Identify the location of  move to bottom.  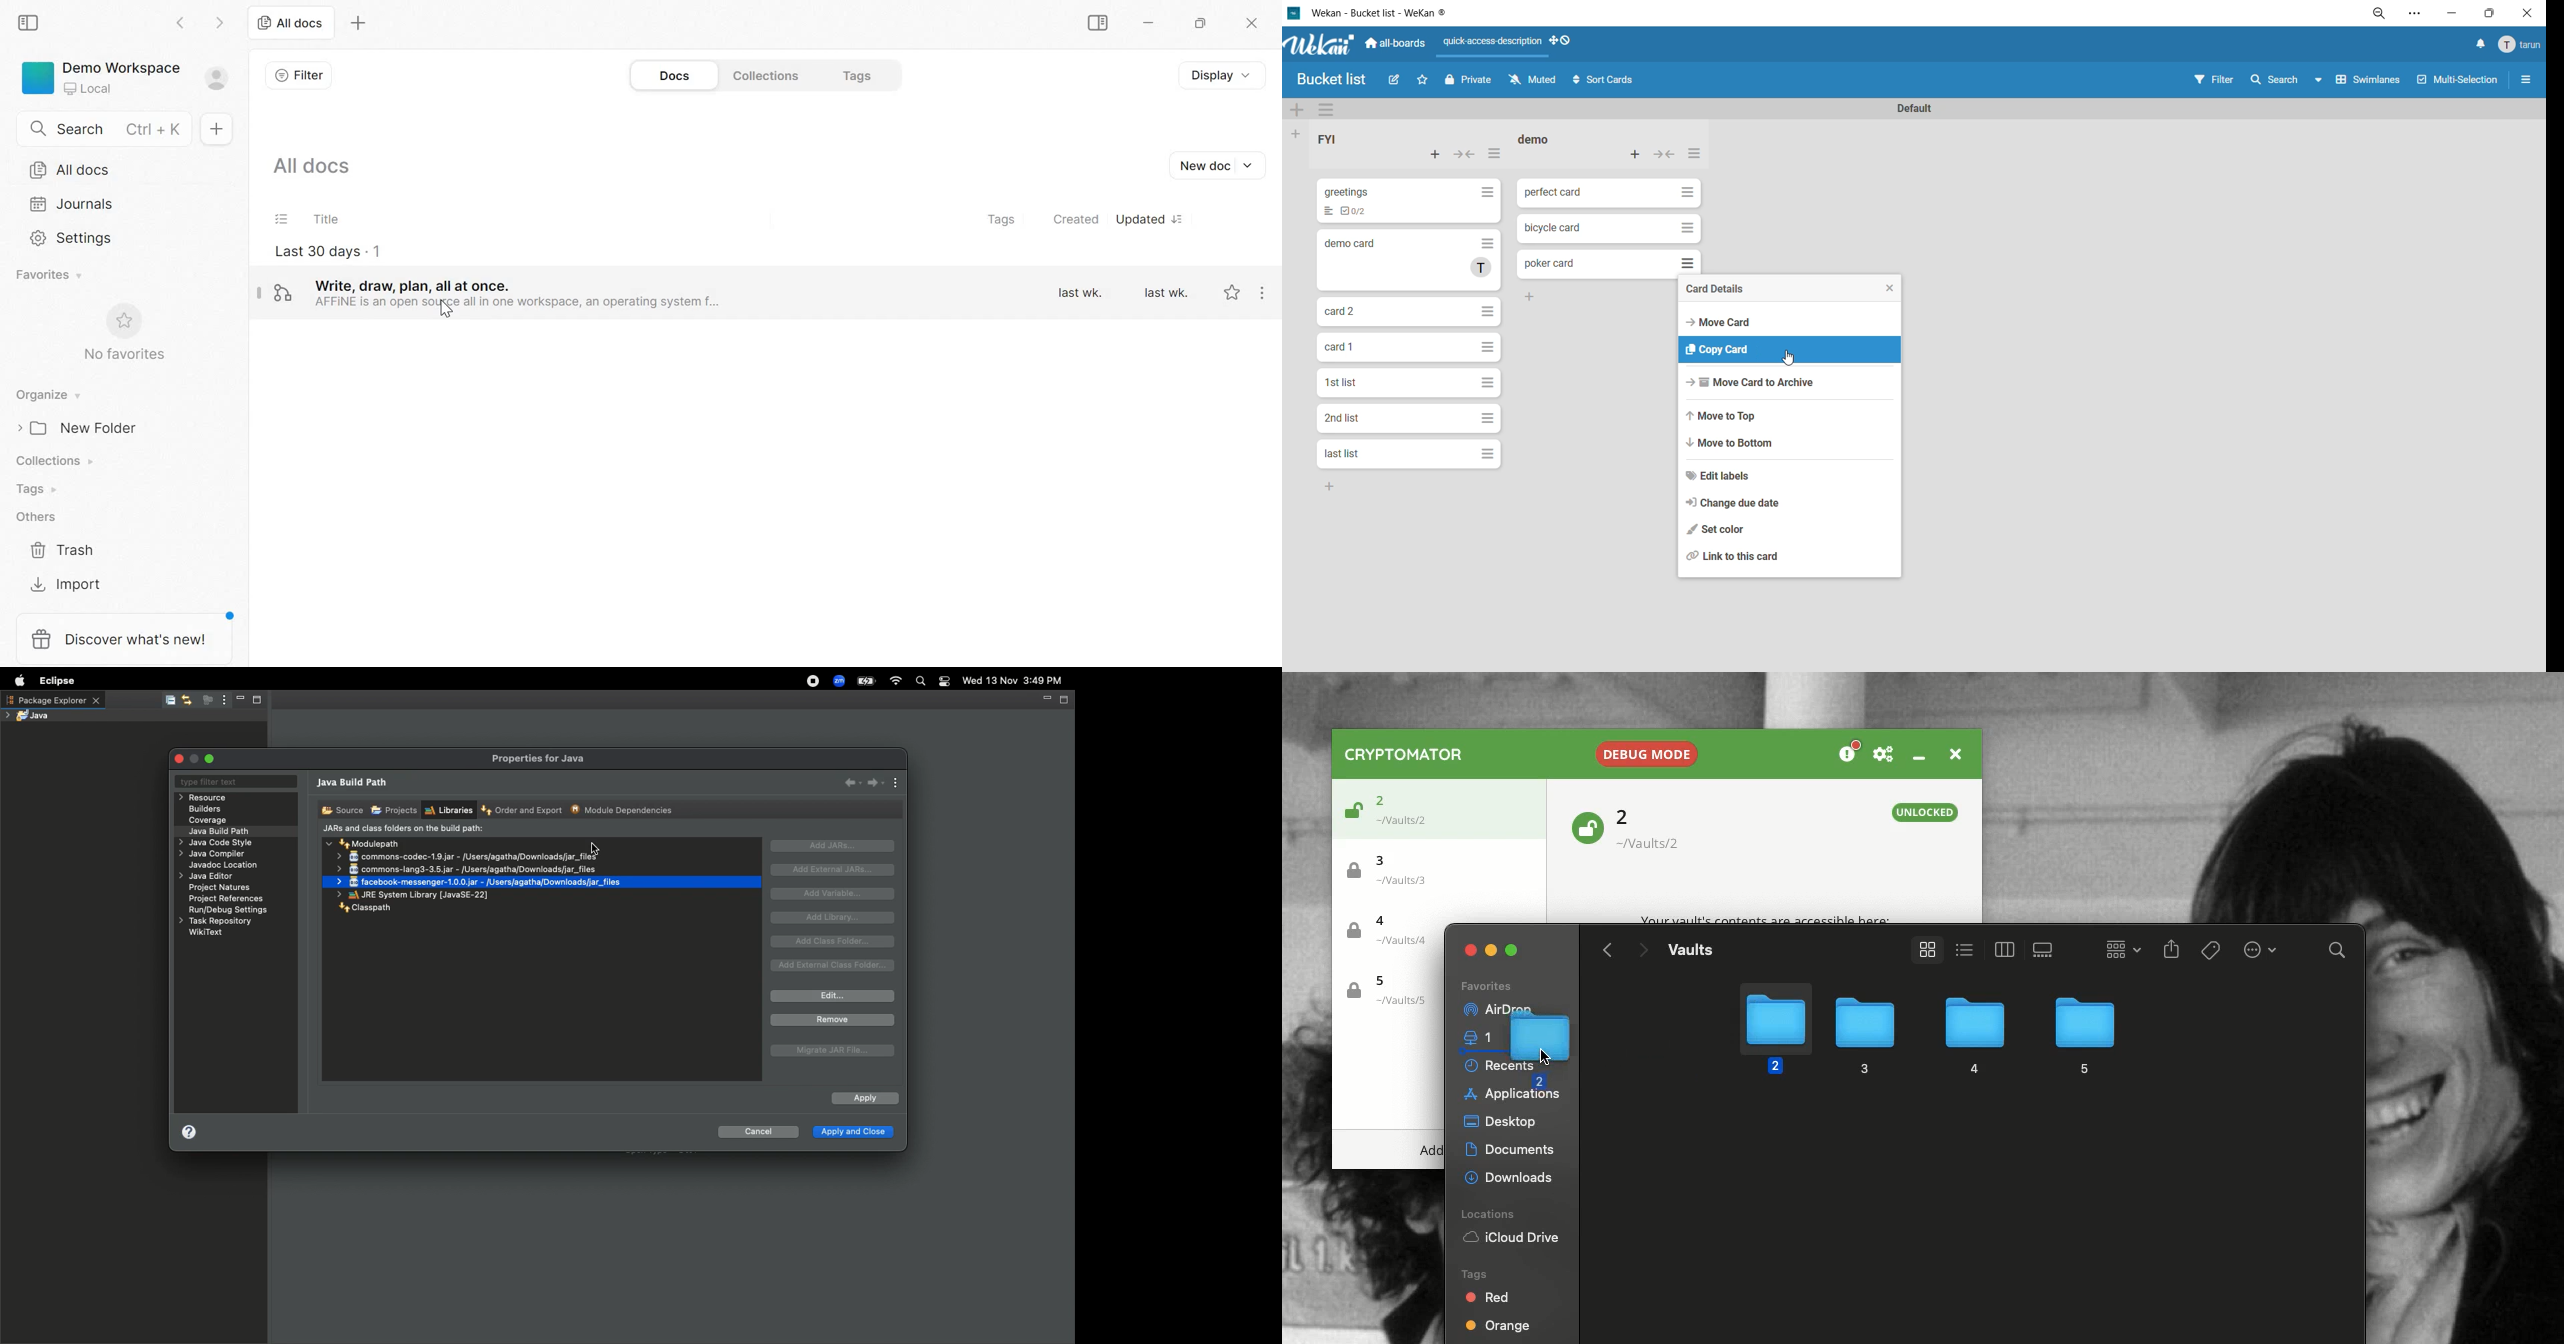
(1739, 446).